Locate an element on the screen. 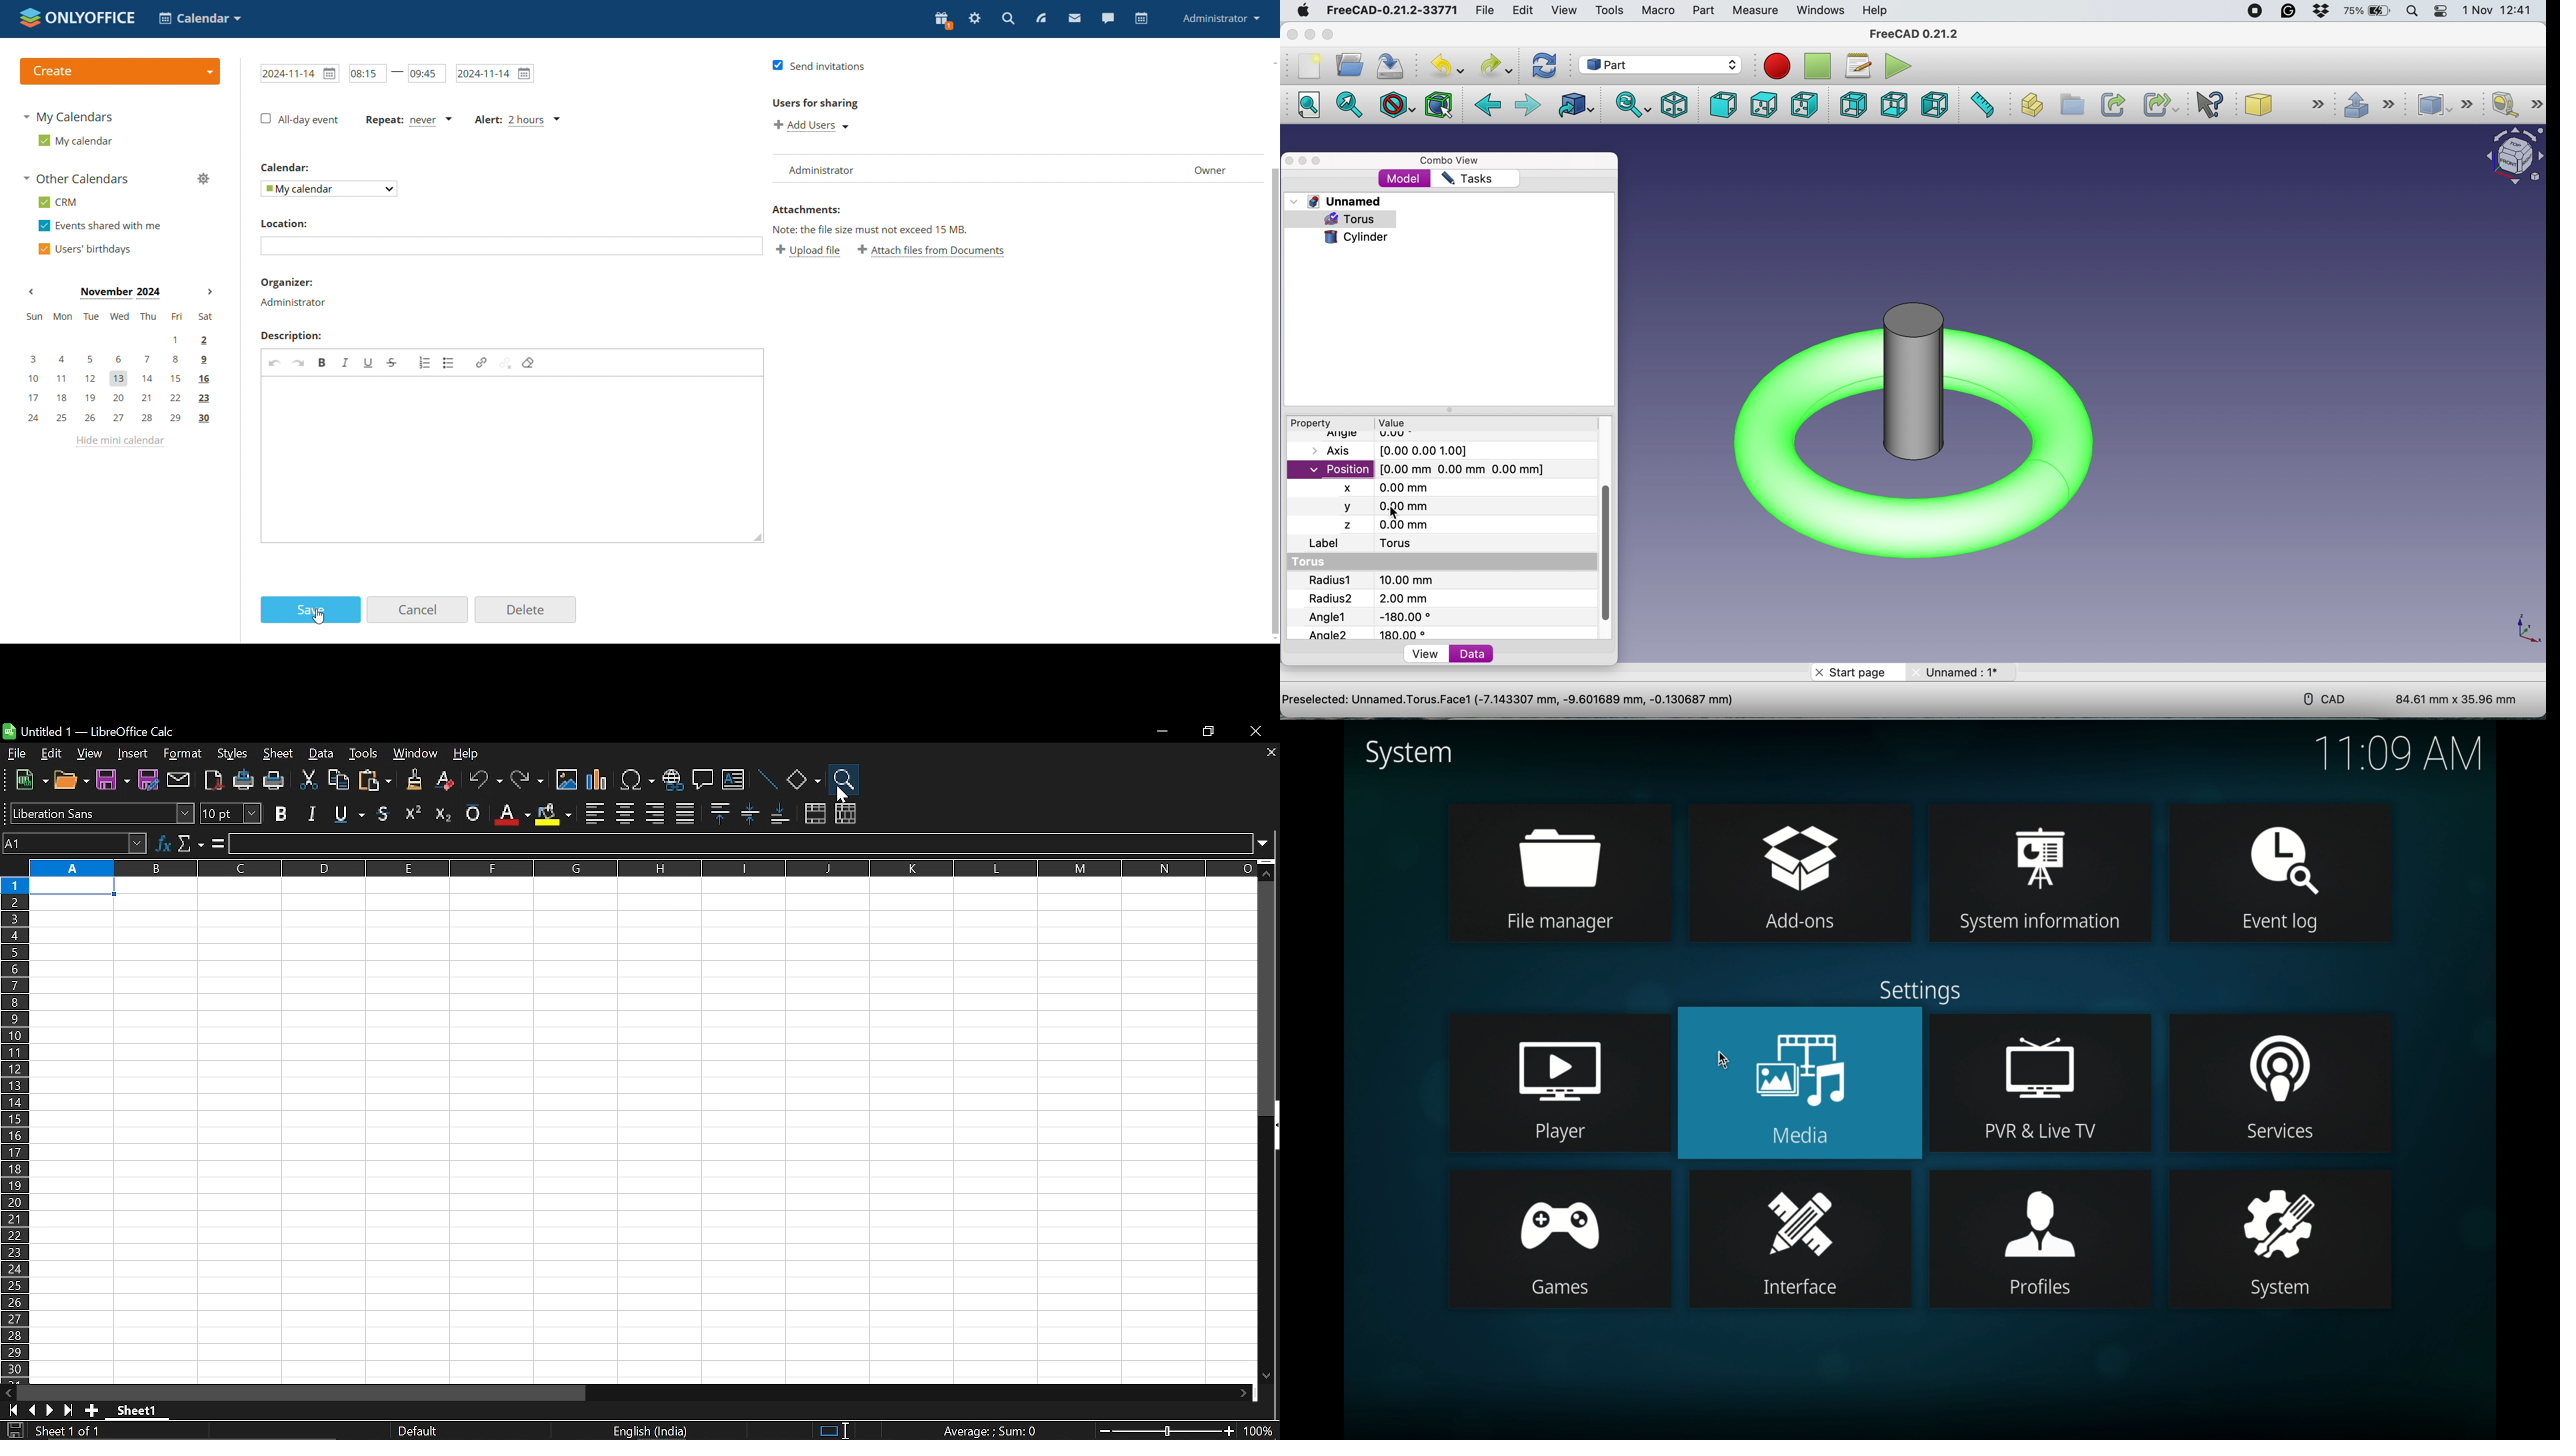 The height and width of the screenshot is (1456, 2576). cursor is located at coordinates (321, 620).